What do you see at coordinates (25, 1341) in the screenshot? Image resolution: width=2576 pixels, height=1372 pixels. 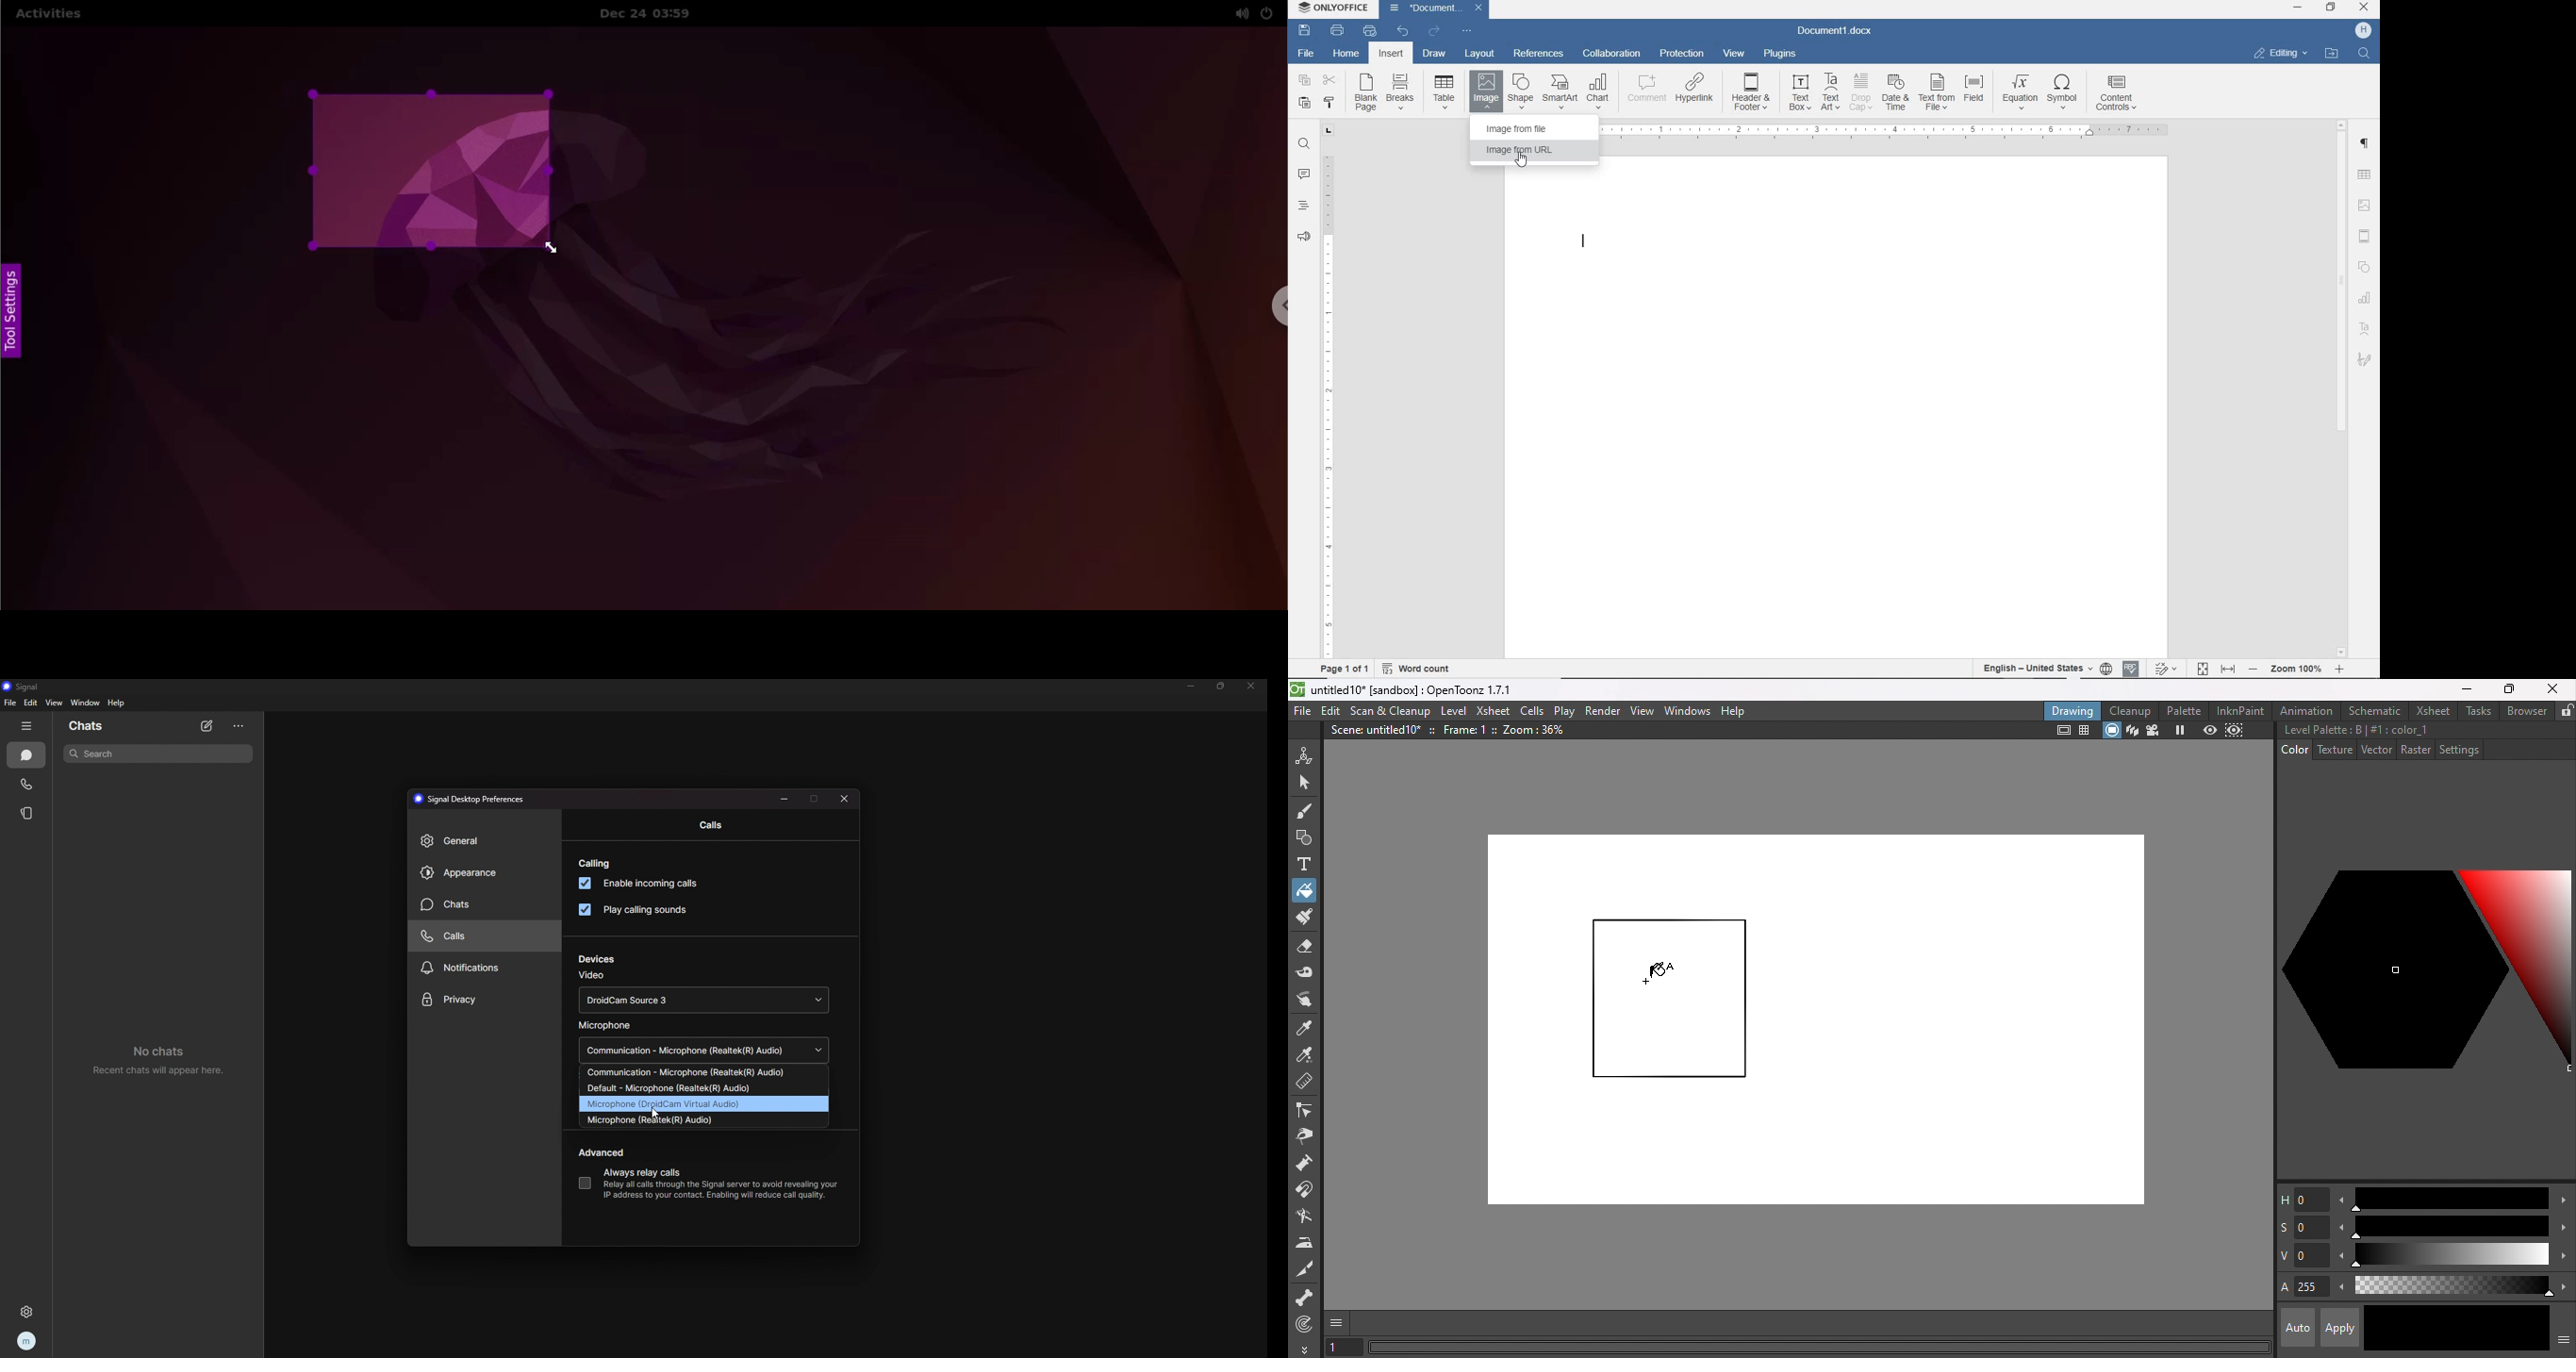 I see `profile` at bounding box center [25, 1341].